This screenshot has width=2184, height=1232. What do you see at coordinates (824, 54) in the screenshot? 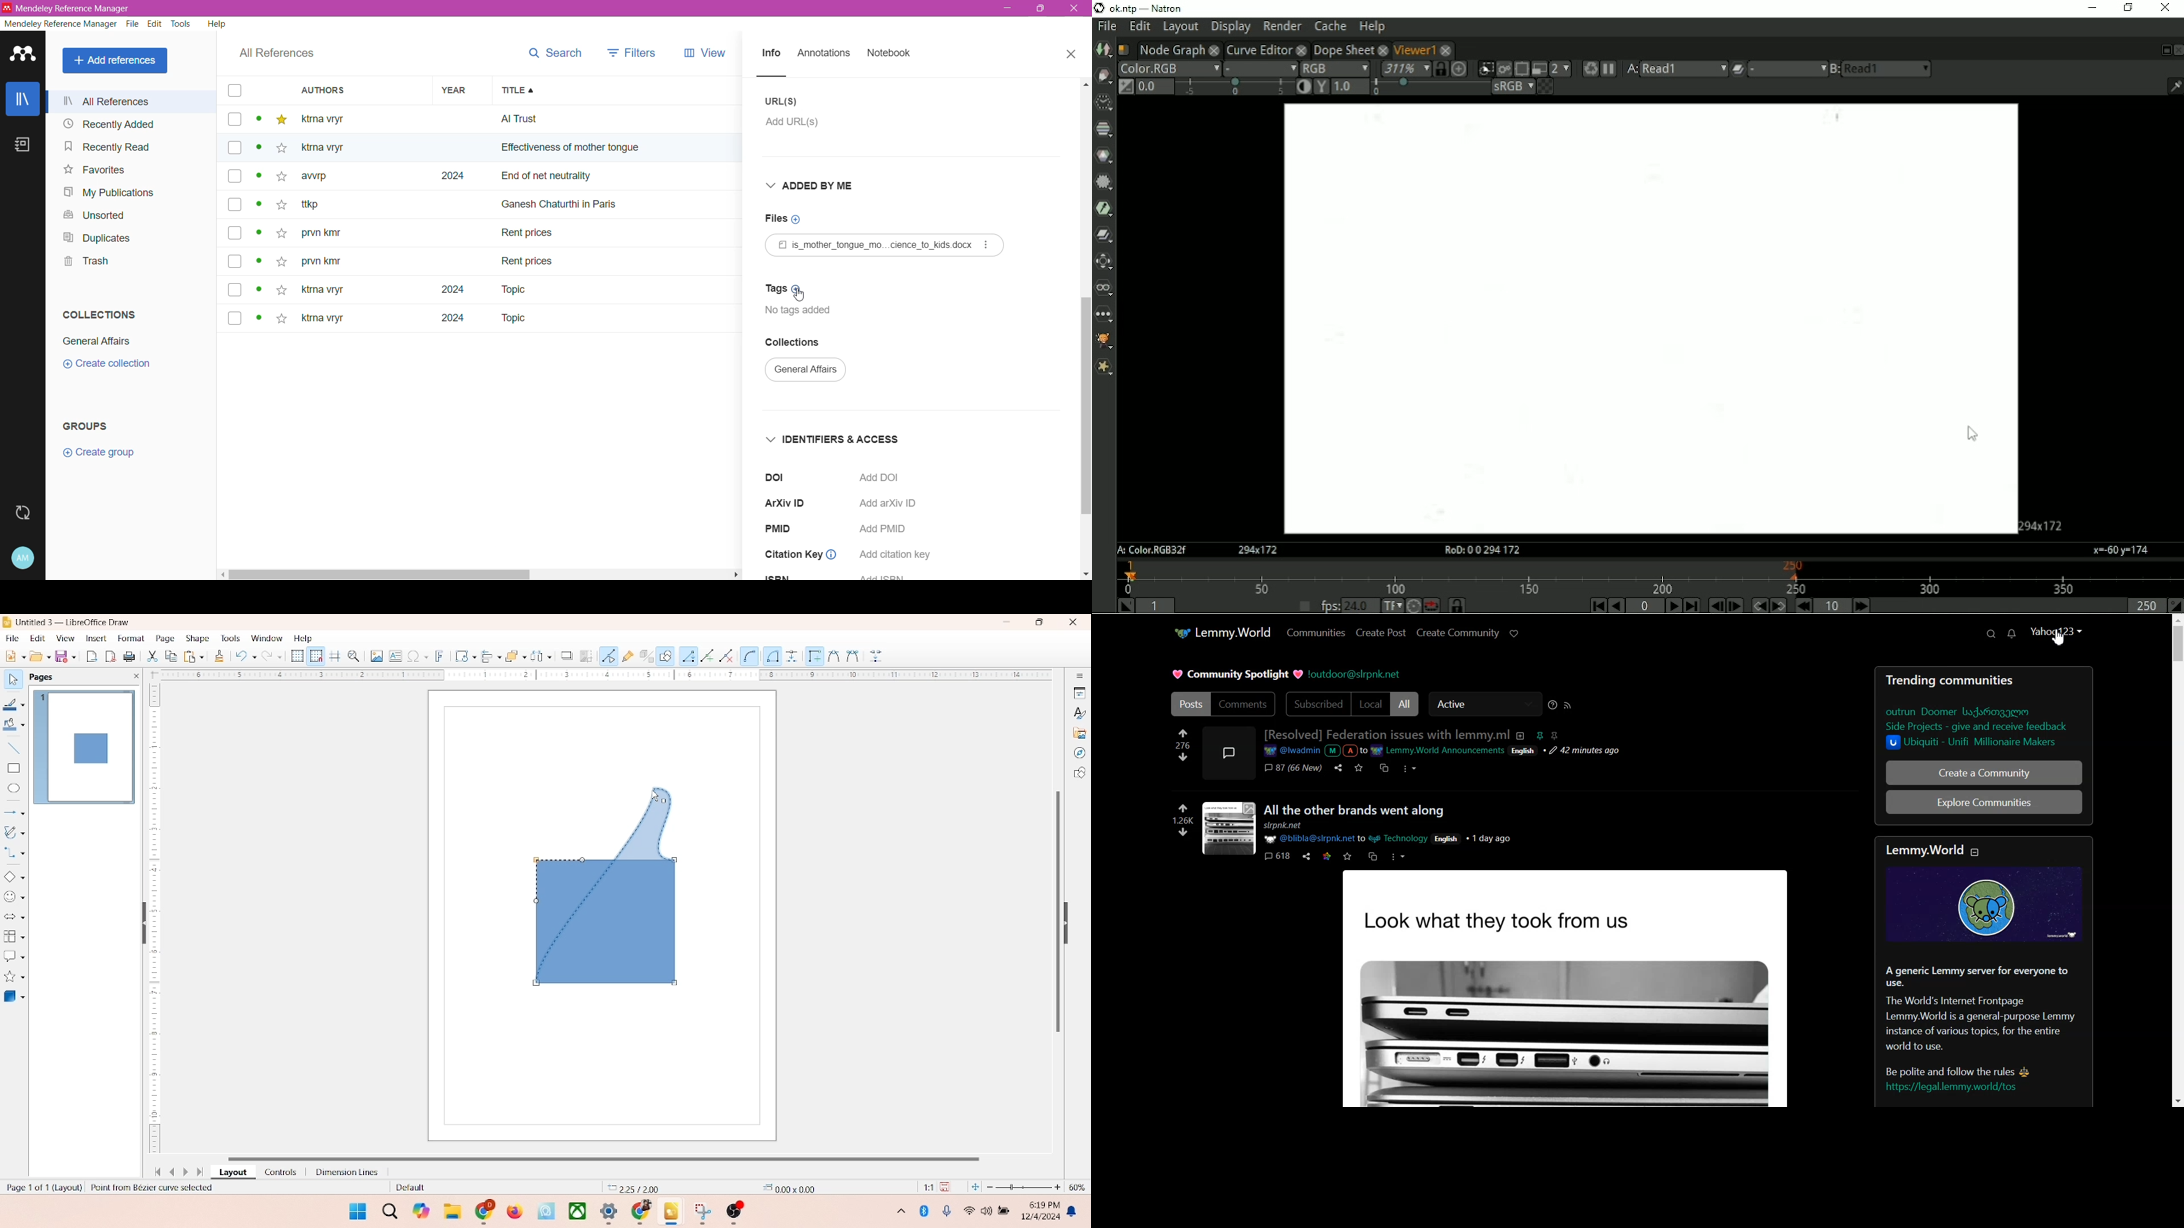
I see `Annotations` at bounding box center [824, 54].